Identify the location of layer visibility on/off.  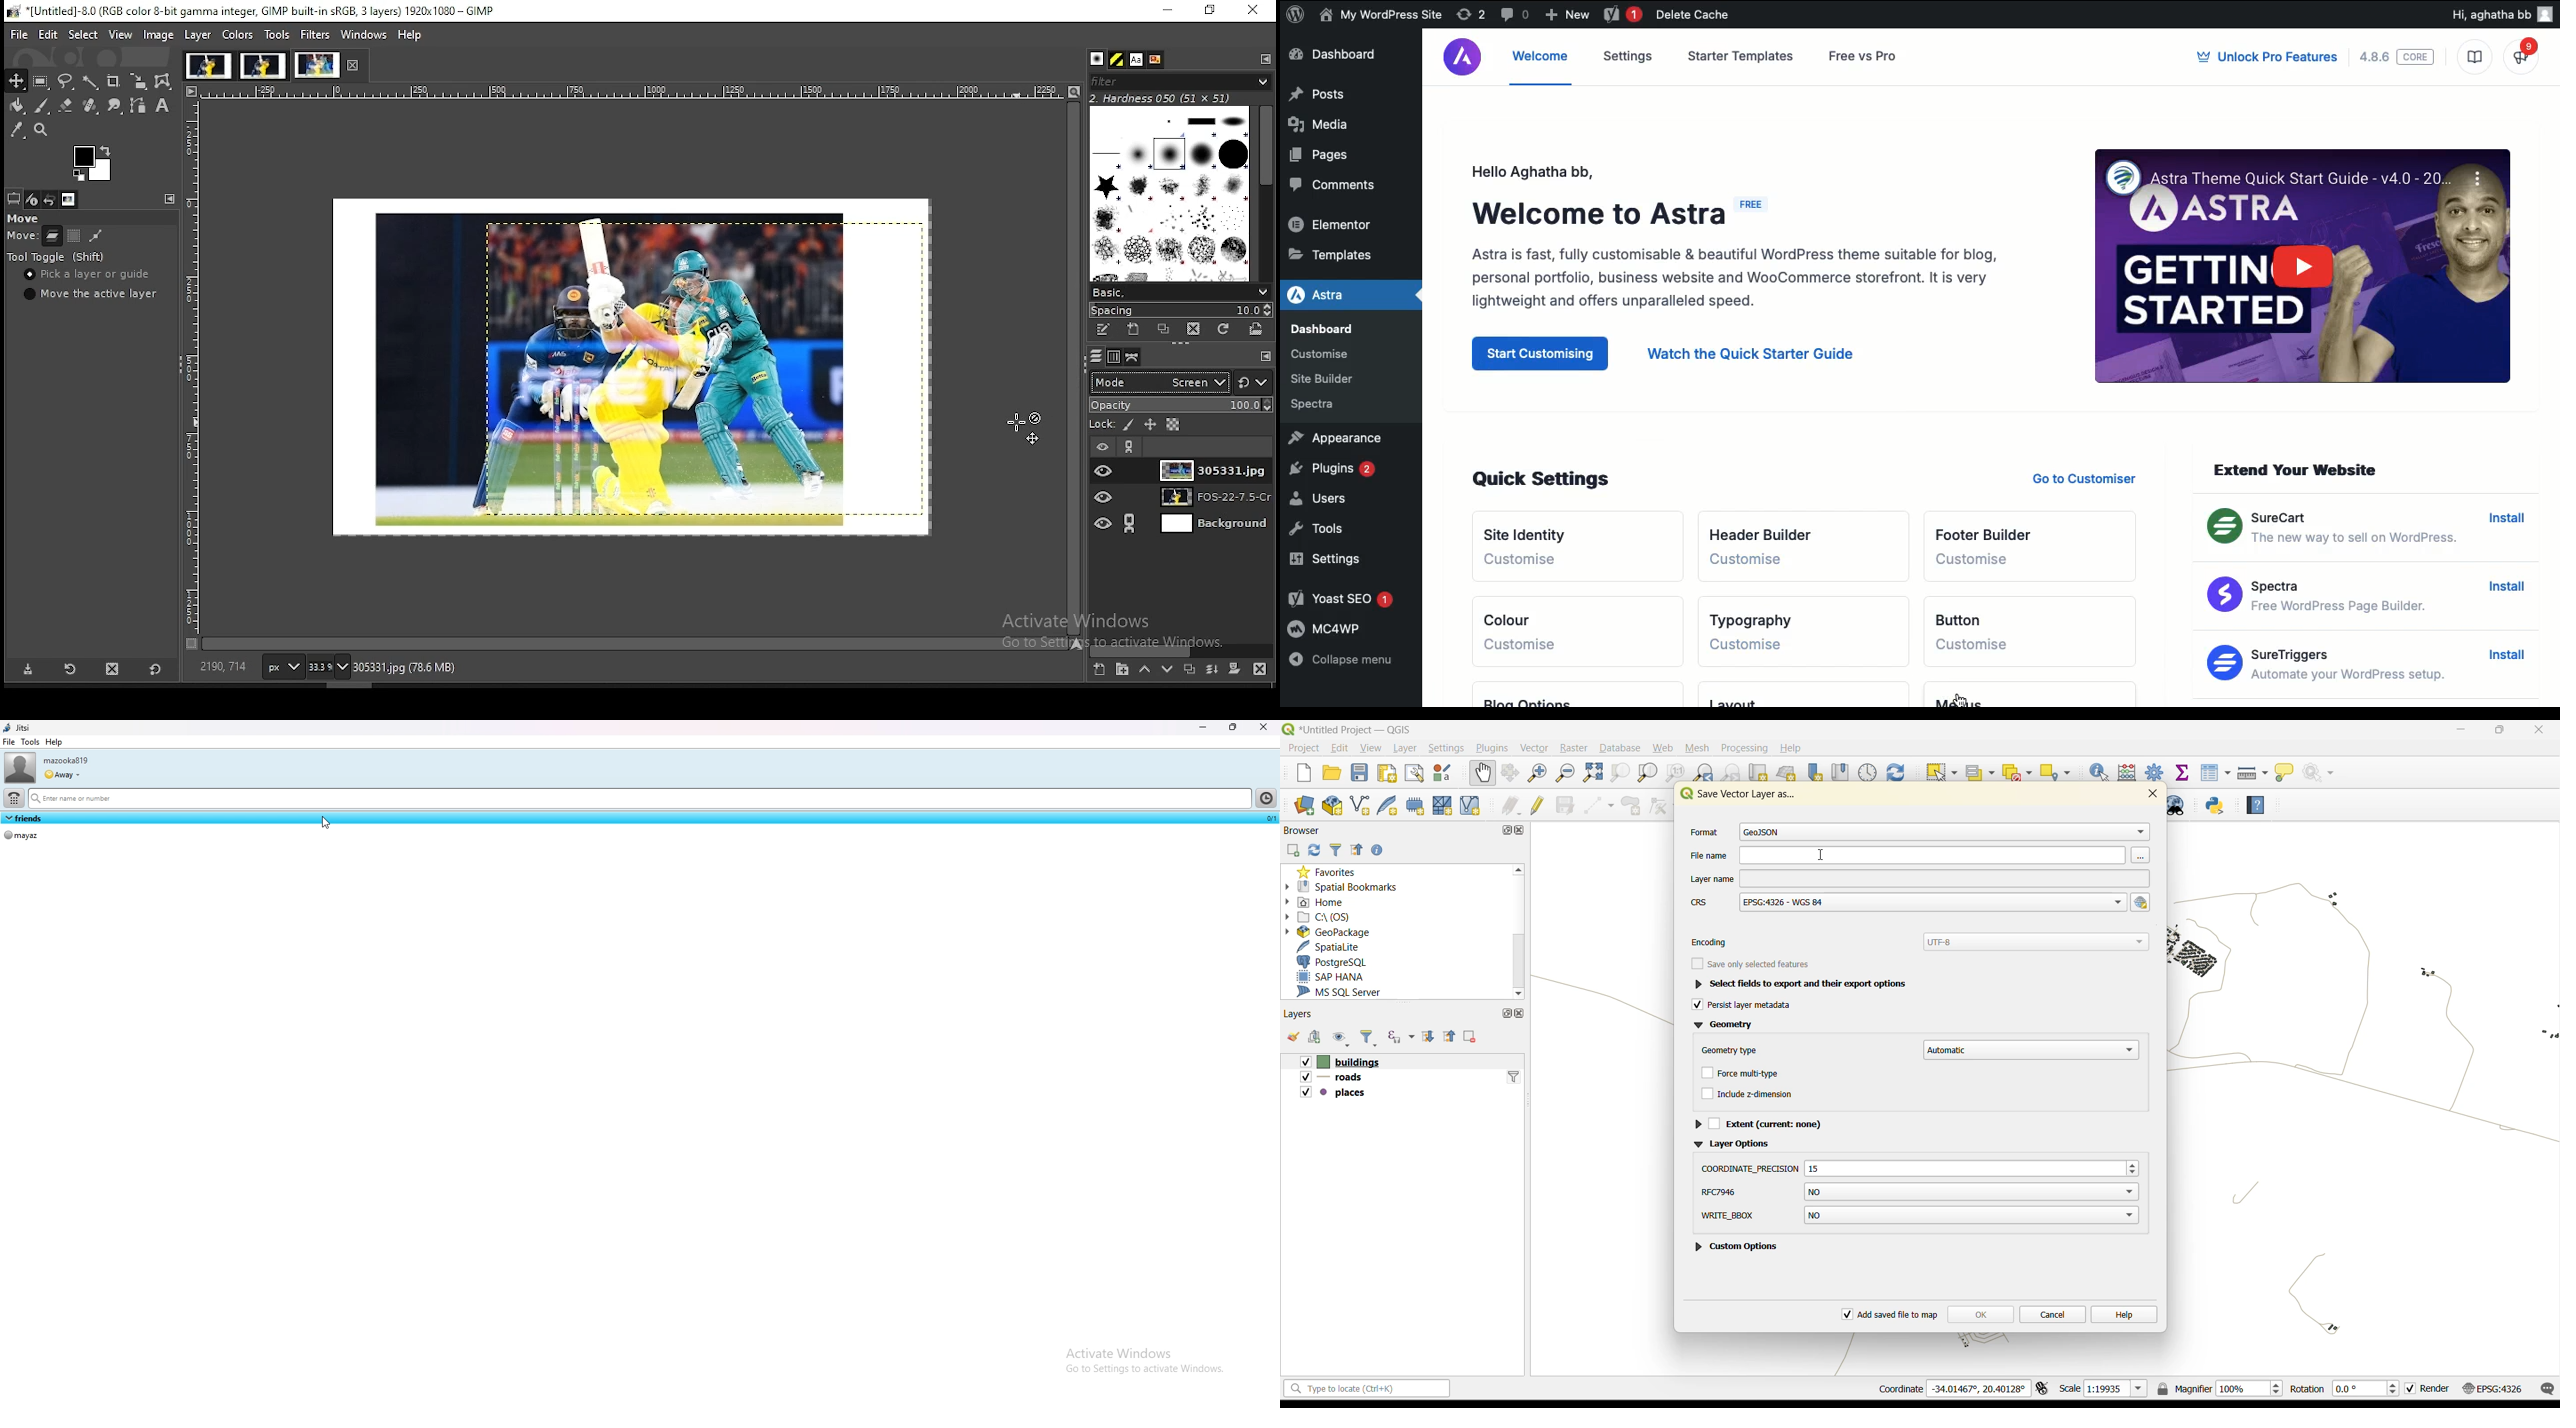
(1105, 499).